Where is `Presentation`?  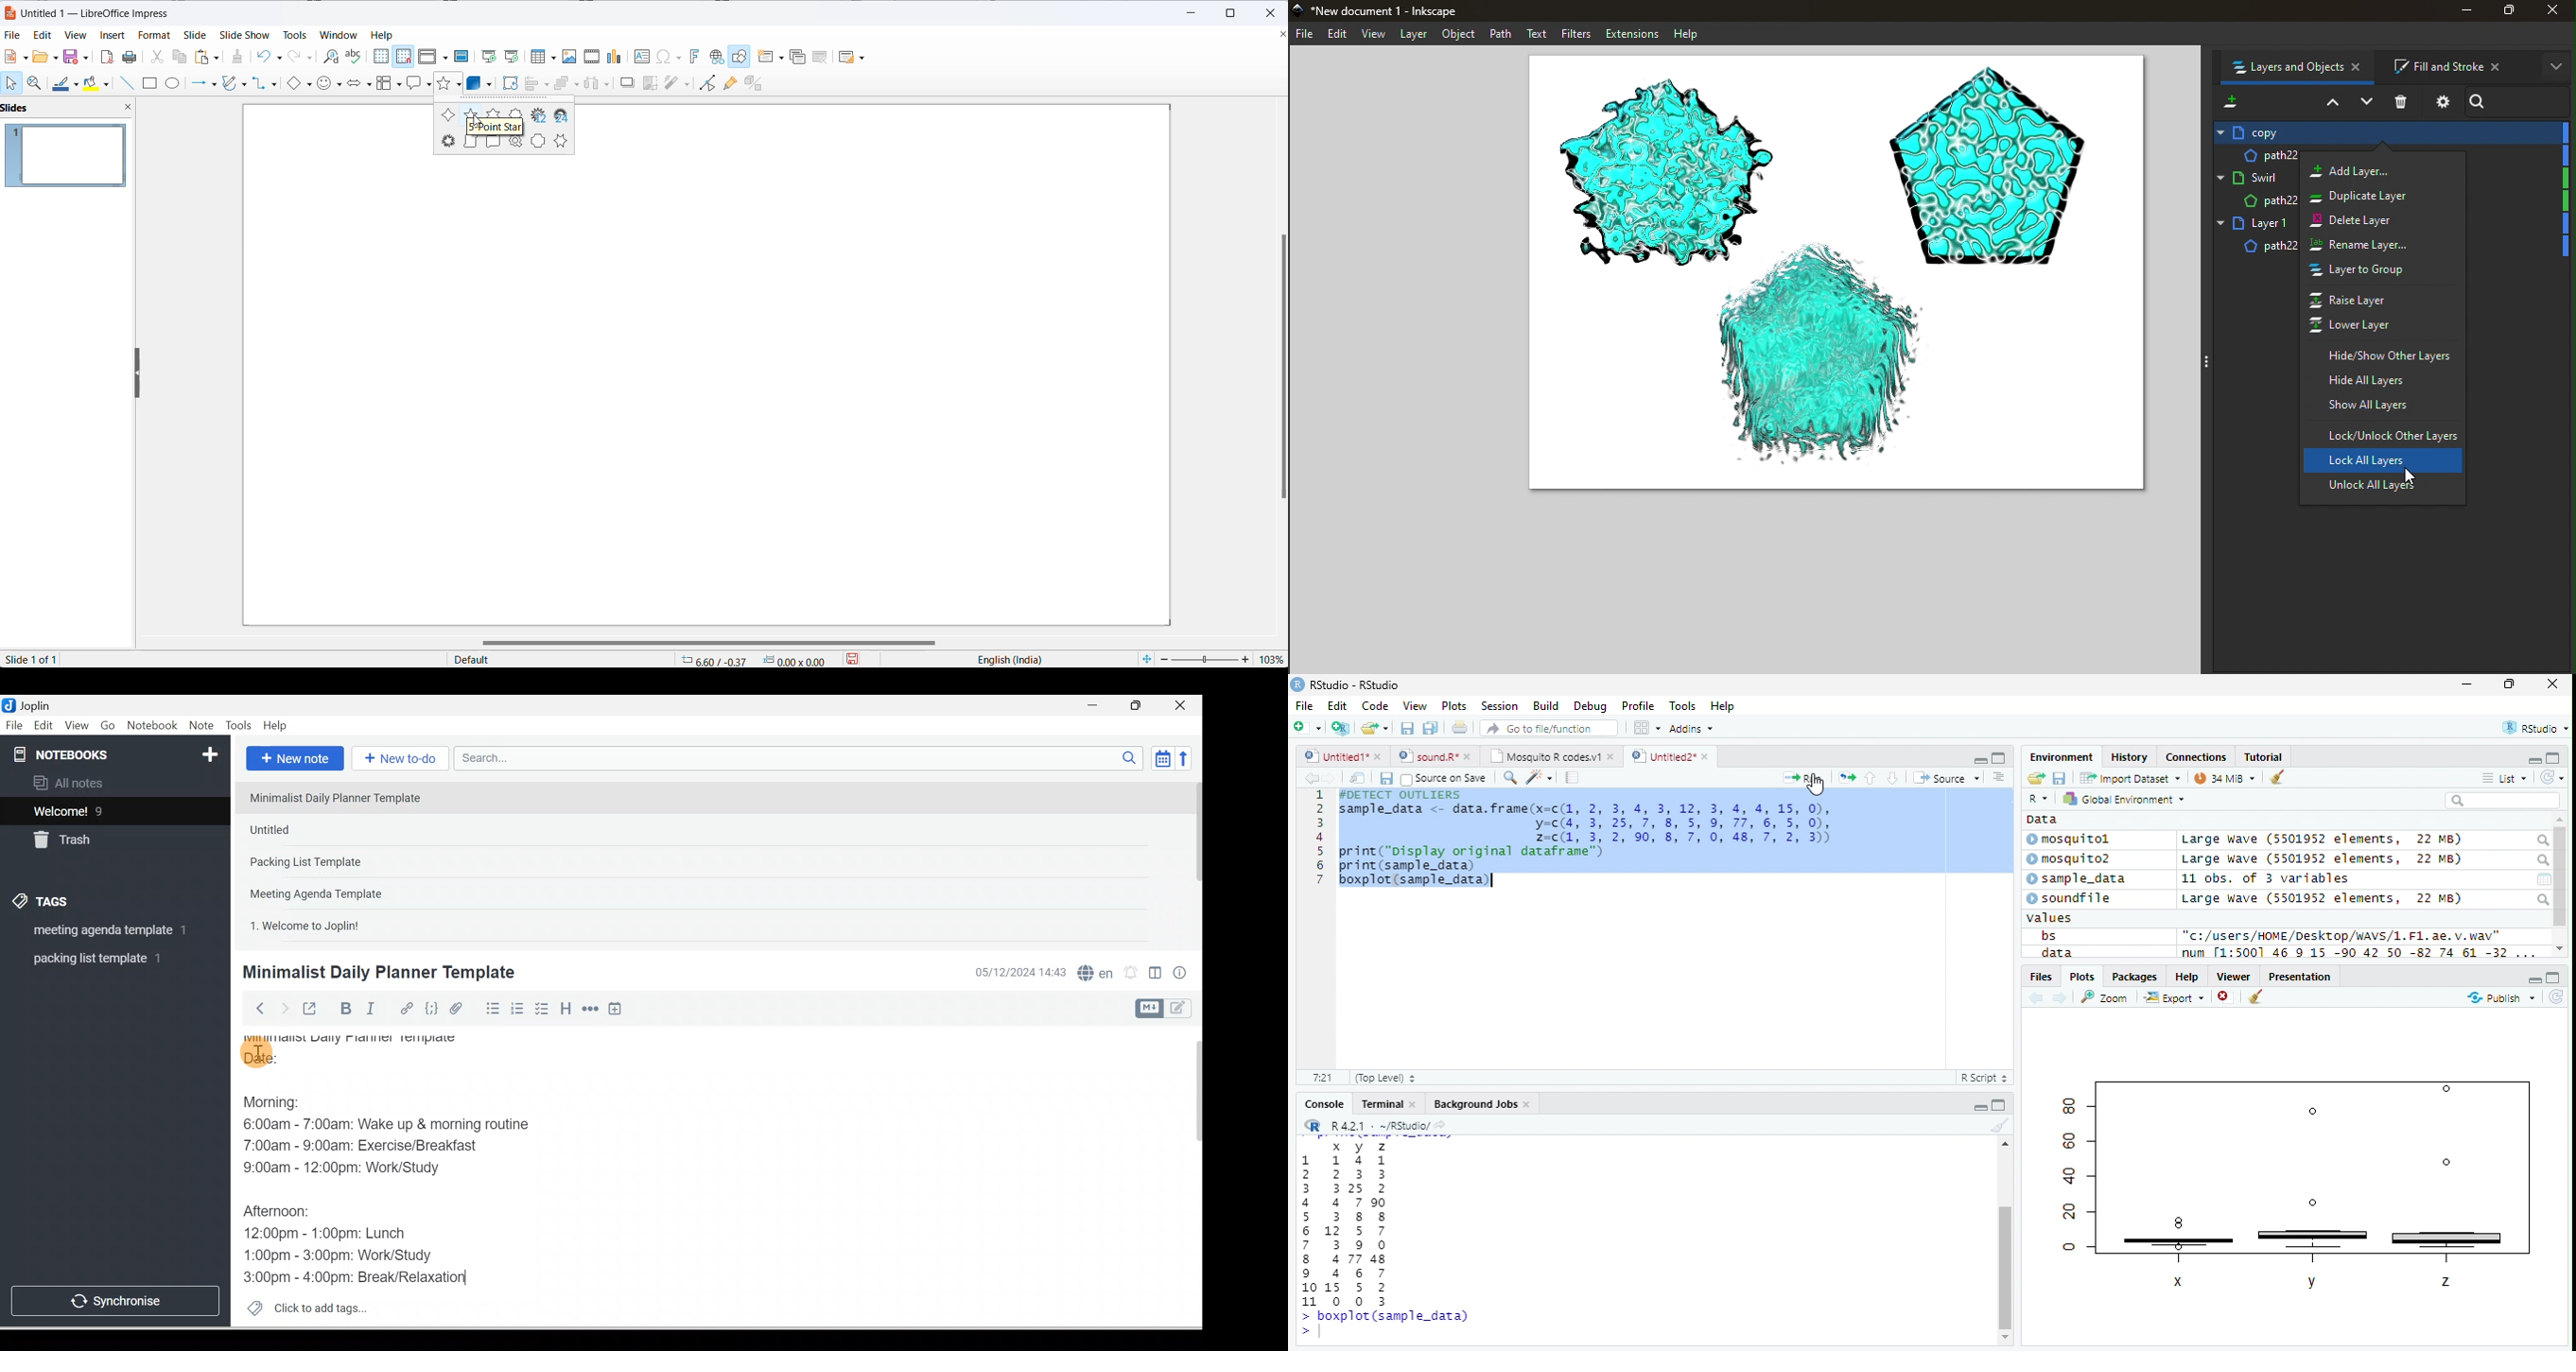 Presentation is located at coordinates (2300, 976).